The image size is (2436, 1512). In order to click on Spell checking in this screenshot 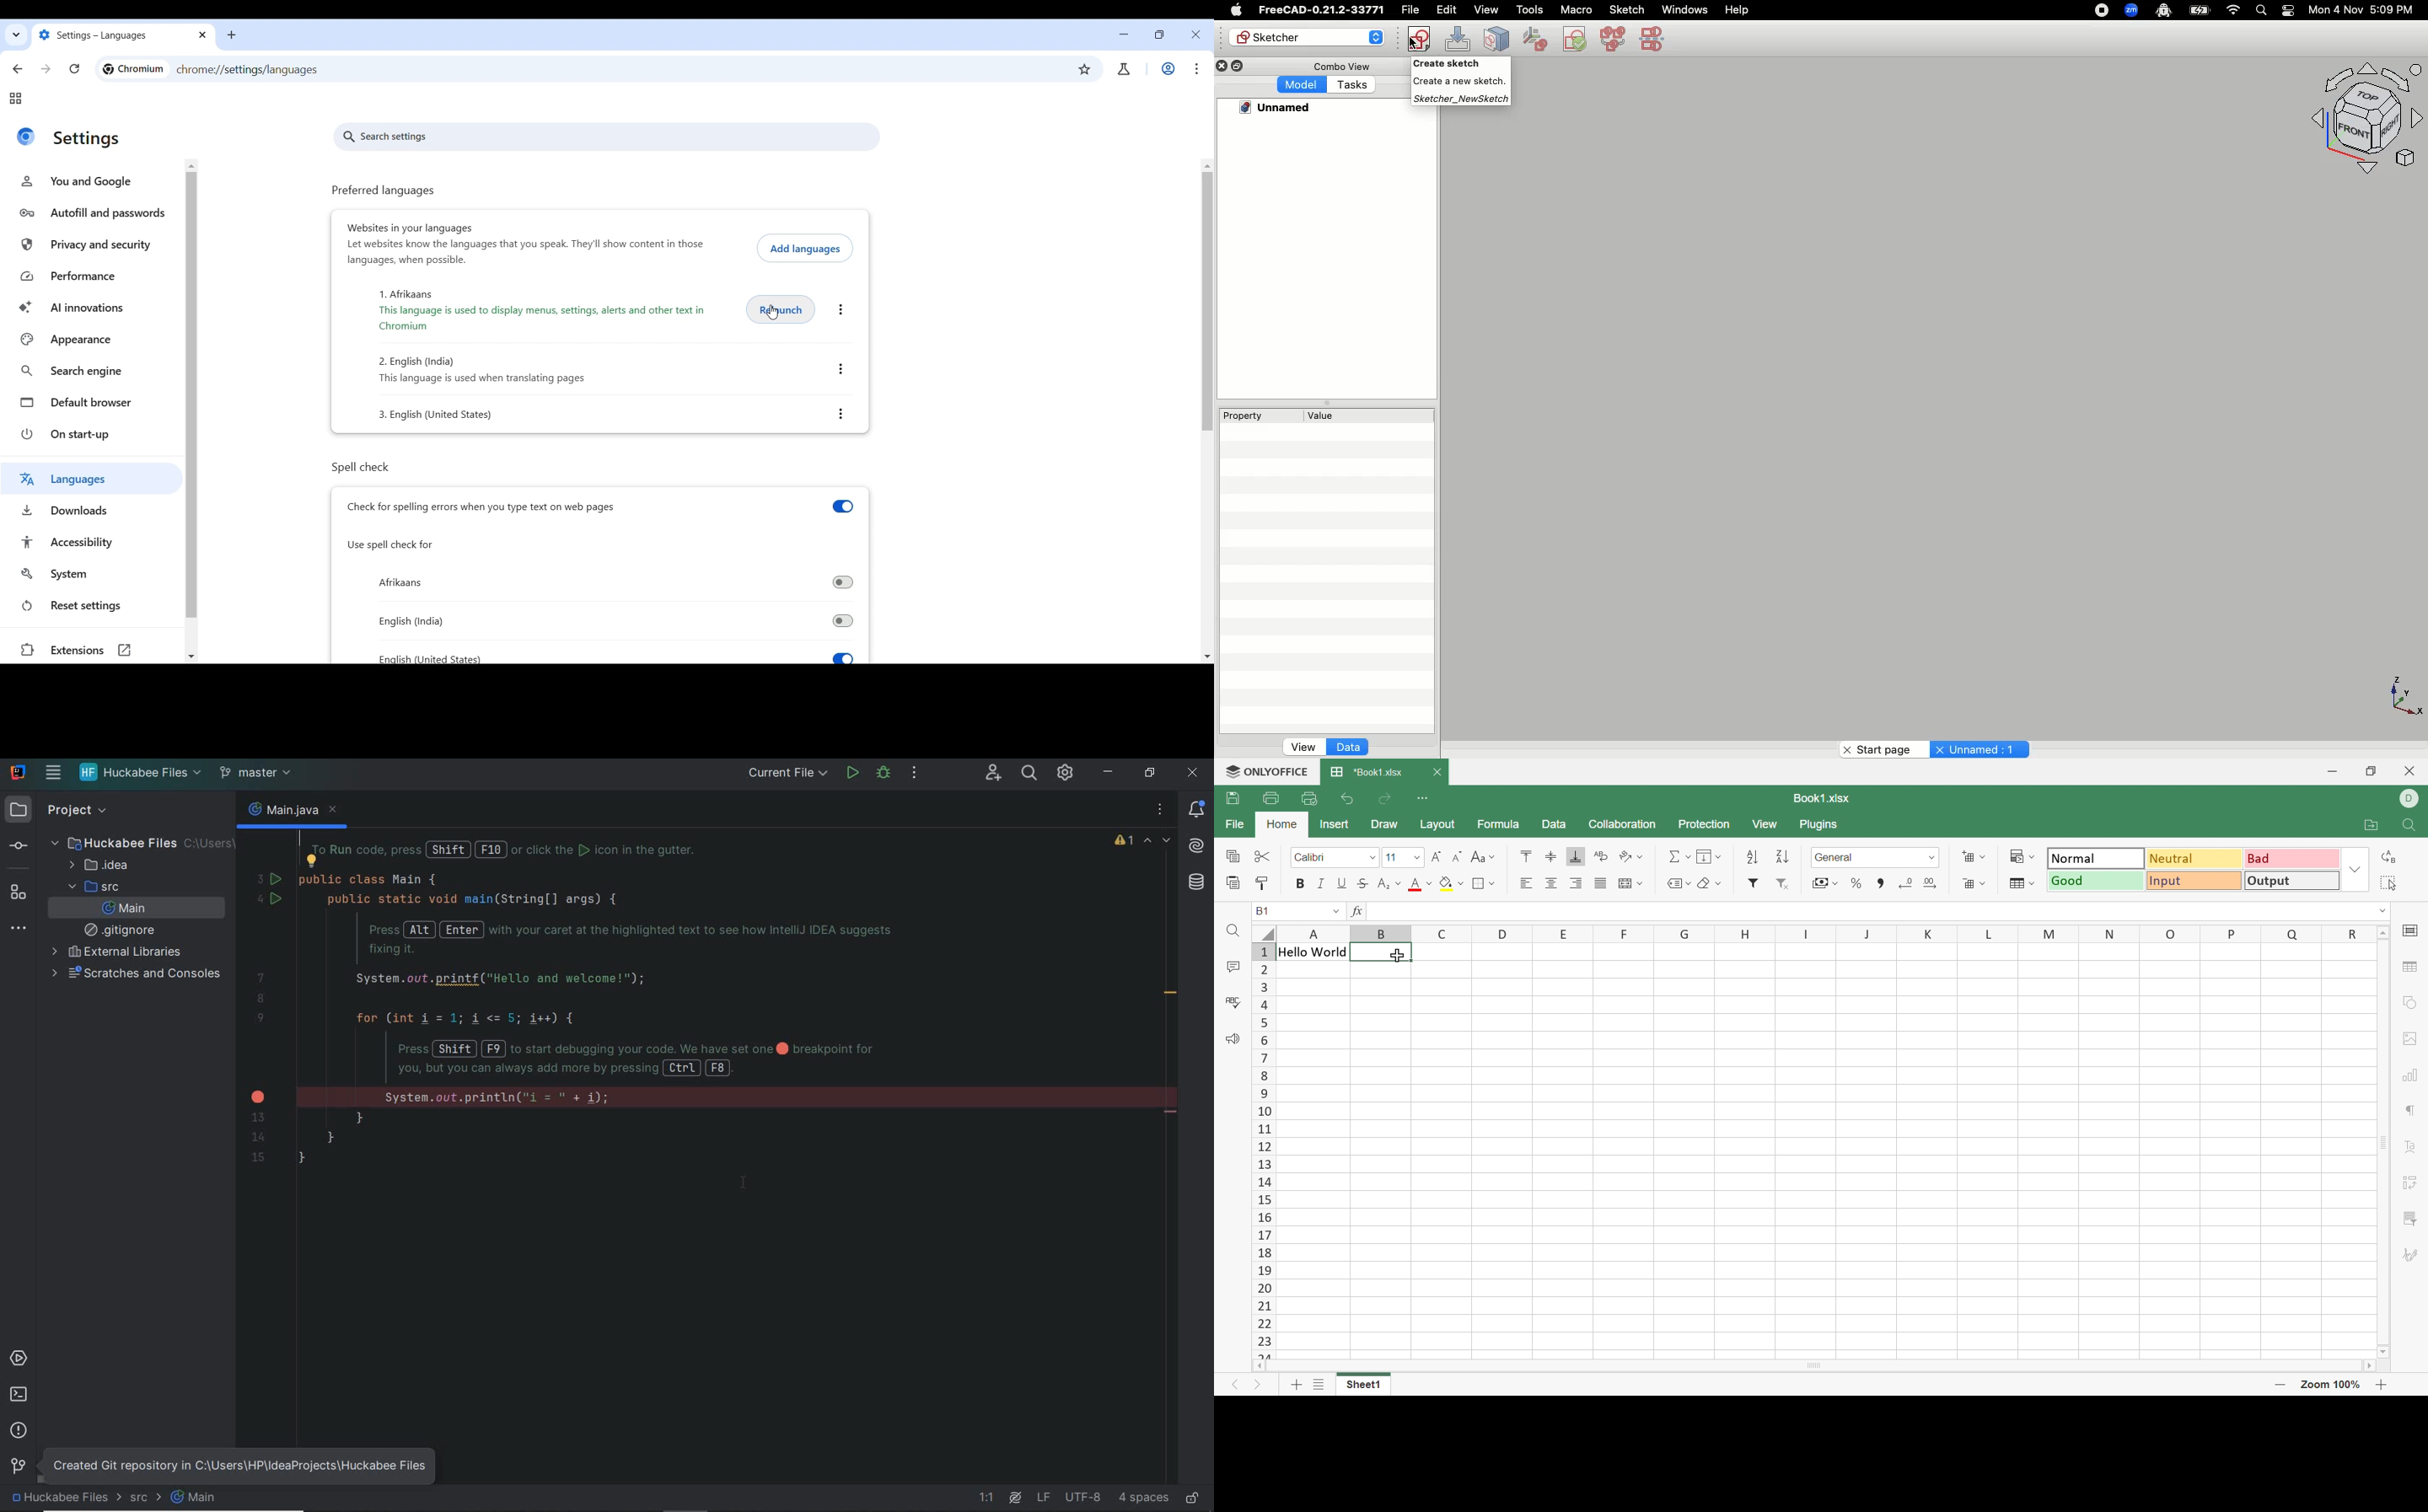, I will do `click(1235, 1001)`.